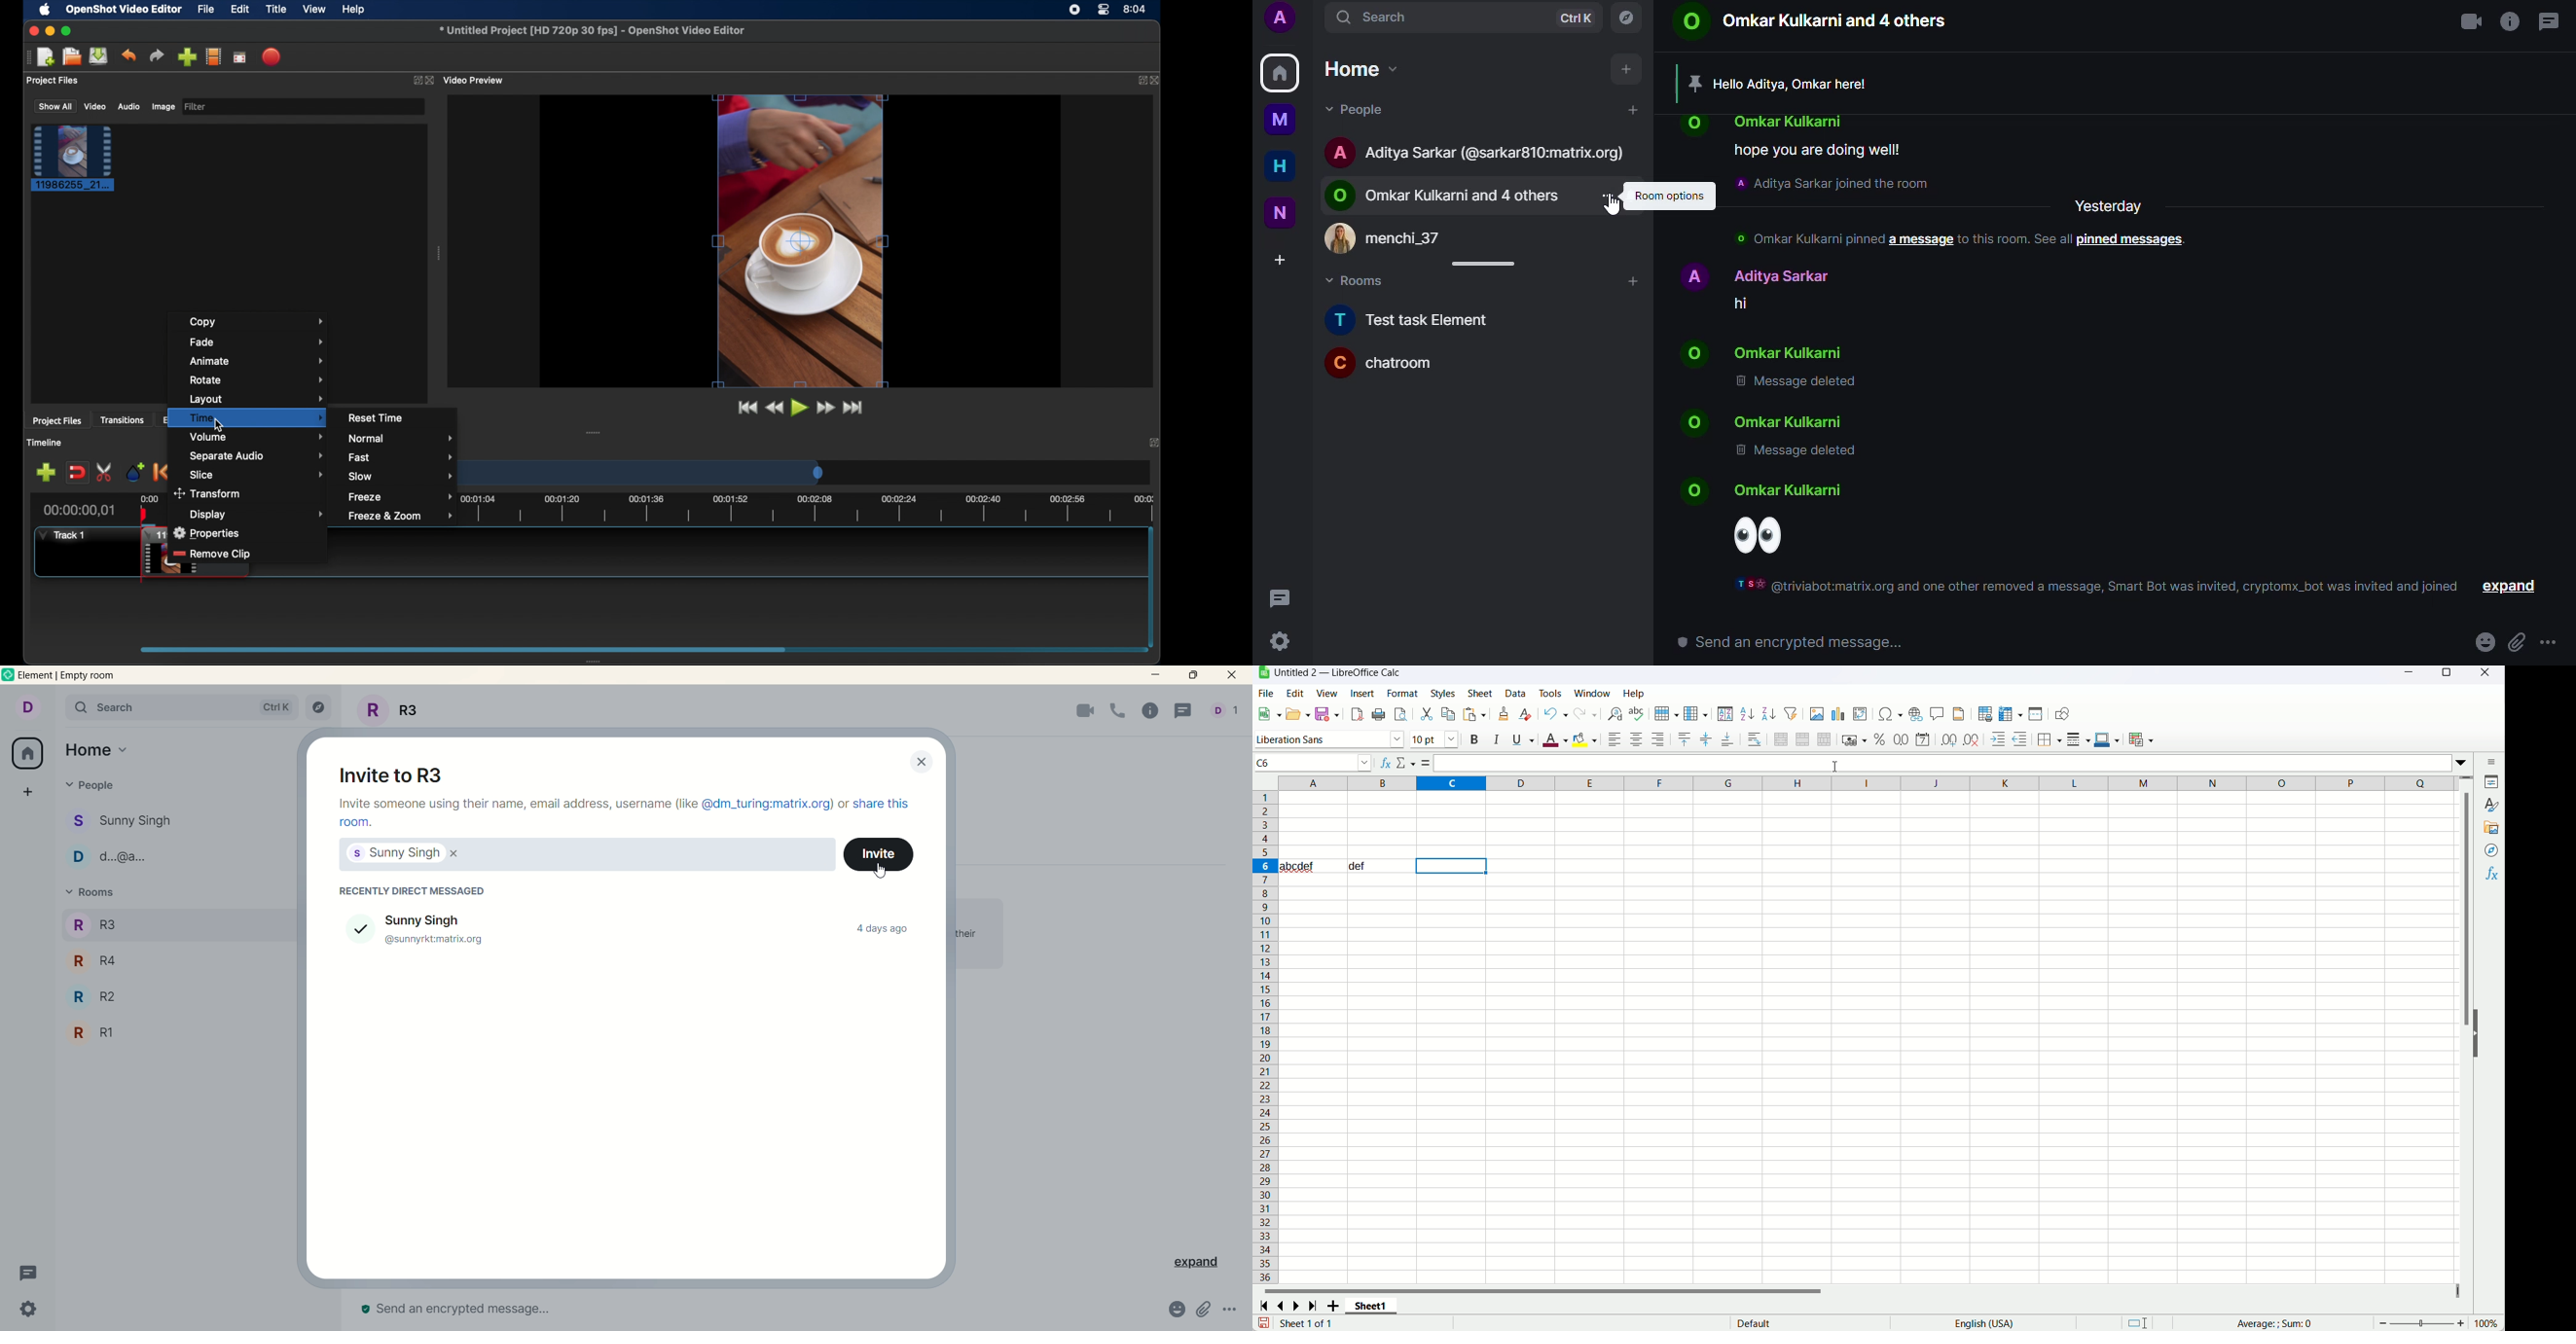 This screenshot has width=2576, height=1344. What do you see at coordinates (69, 675) in the screenshot?
I see `element` at bounding box center [69, 675].